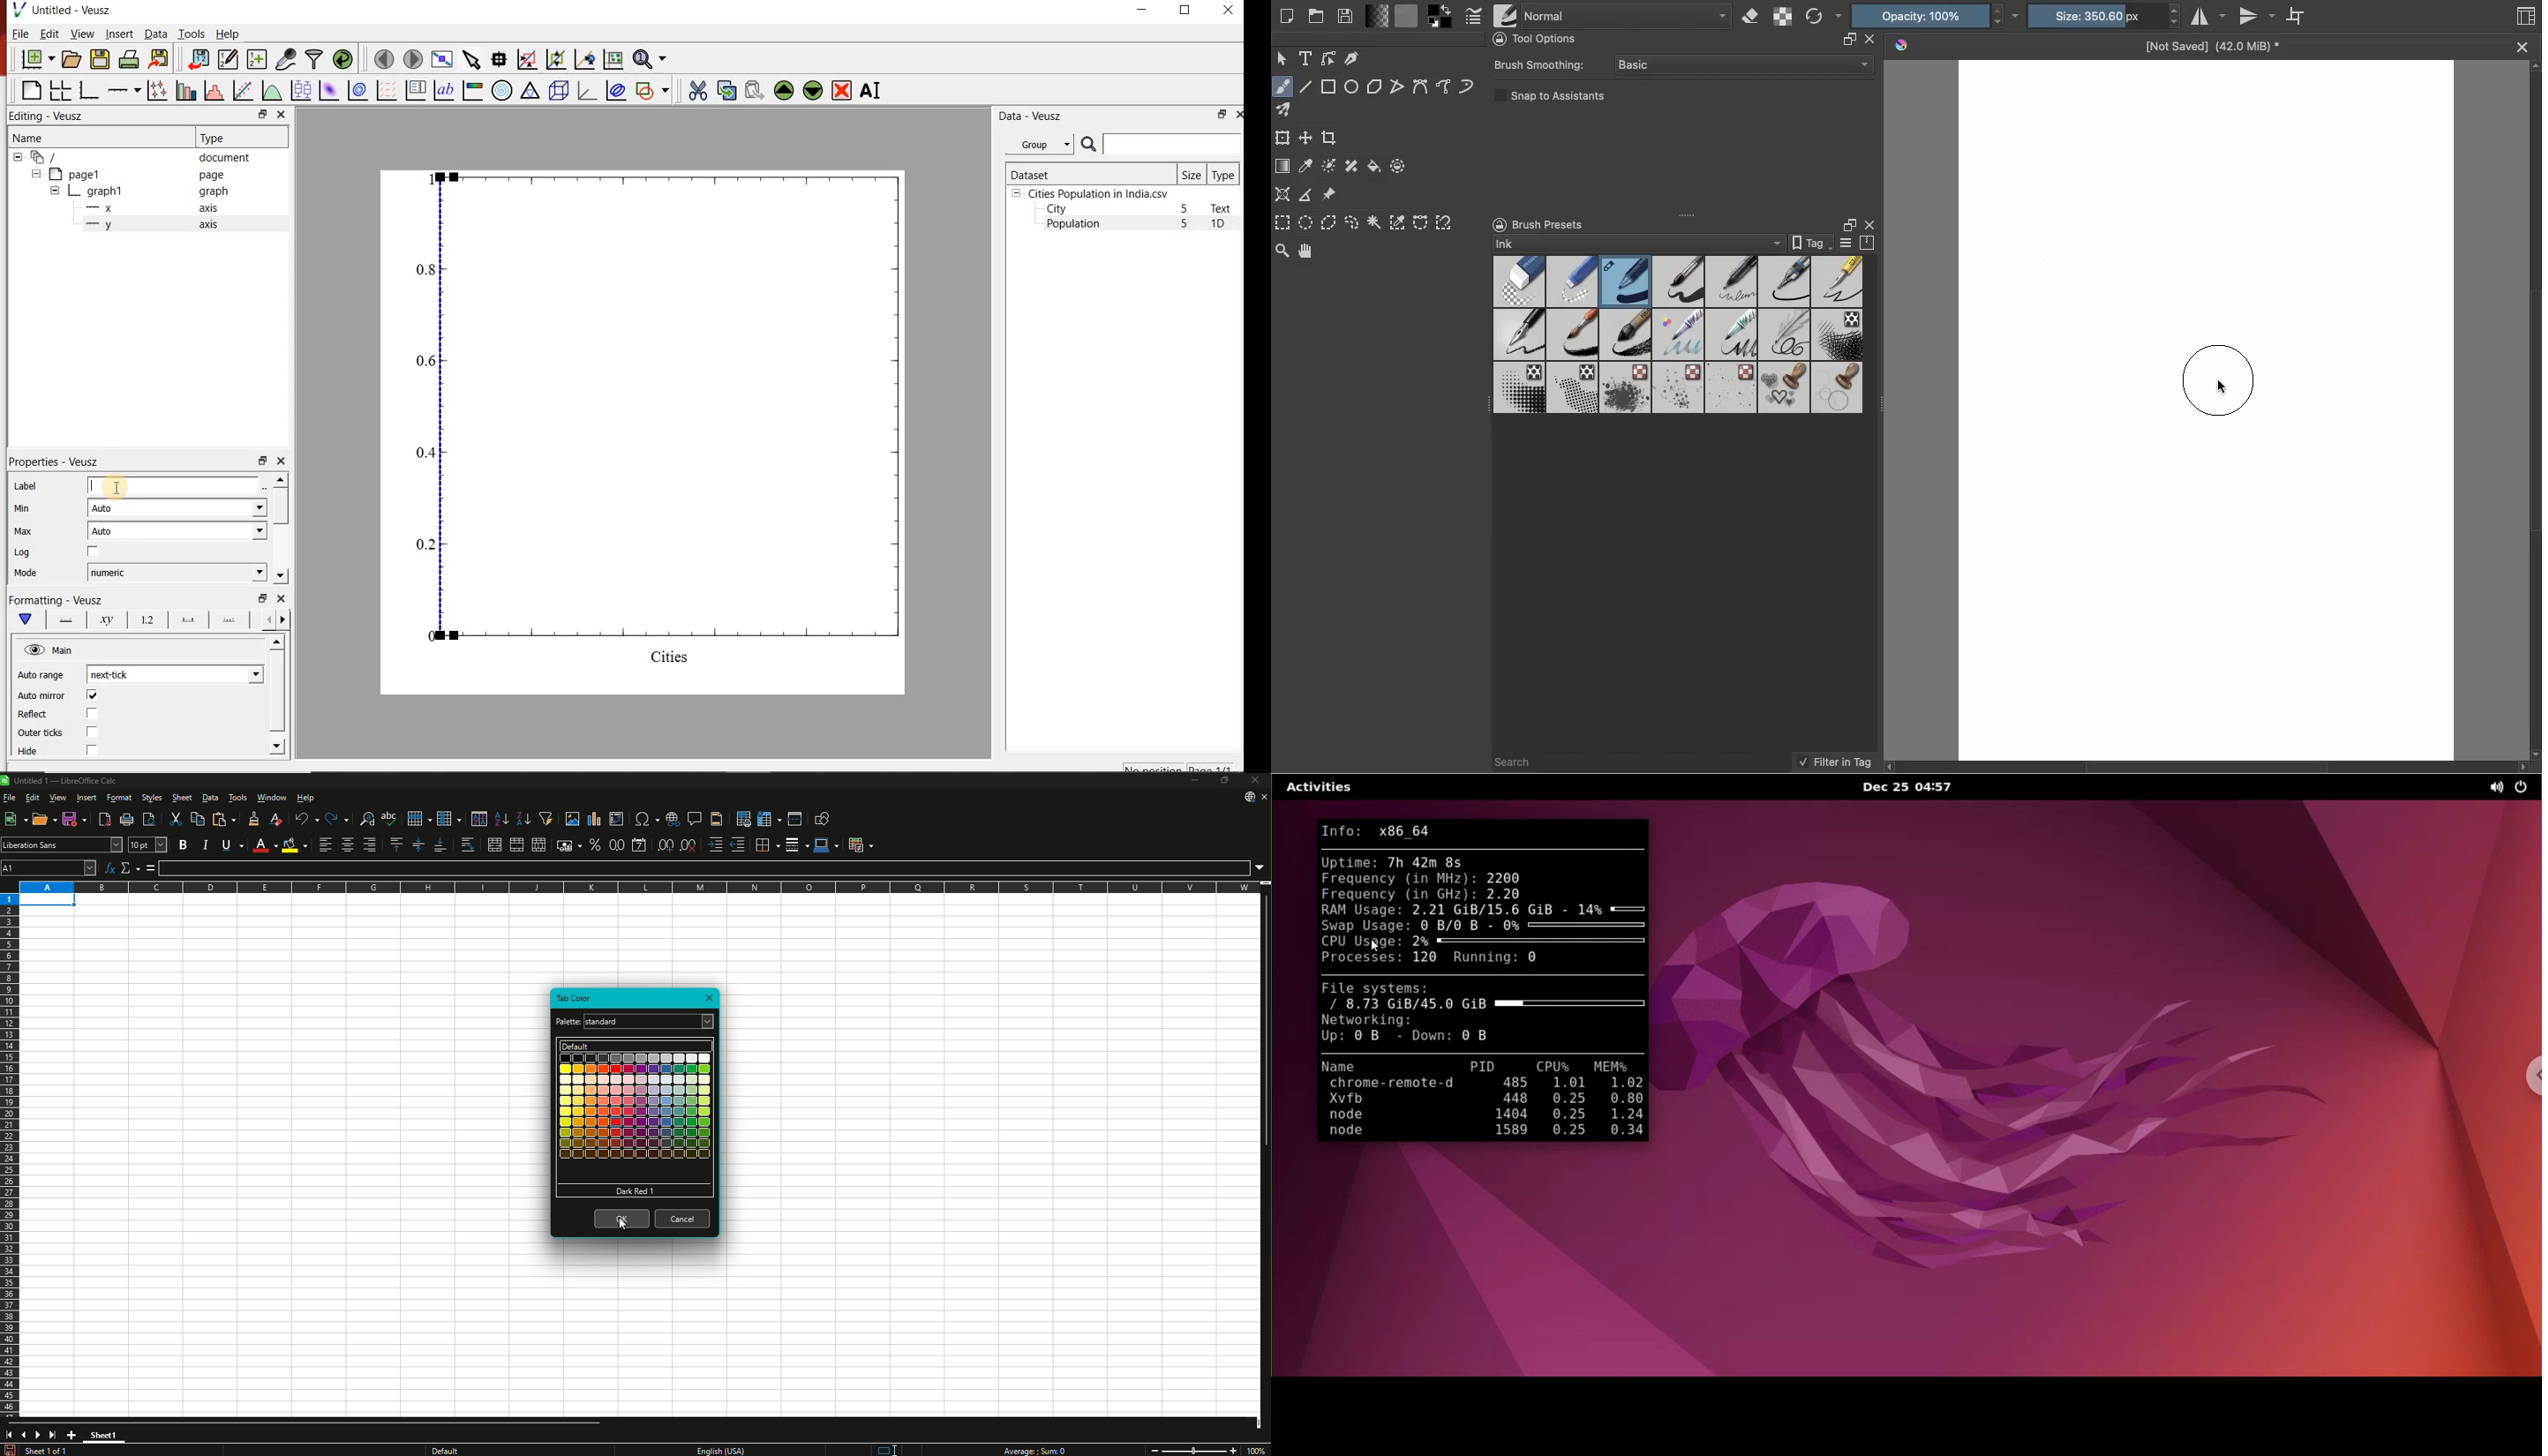 The height and width of the screenshot is (1456, 2548). I want to click on close, so click(1869, 40).